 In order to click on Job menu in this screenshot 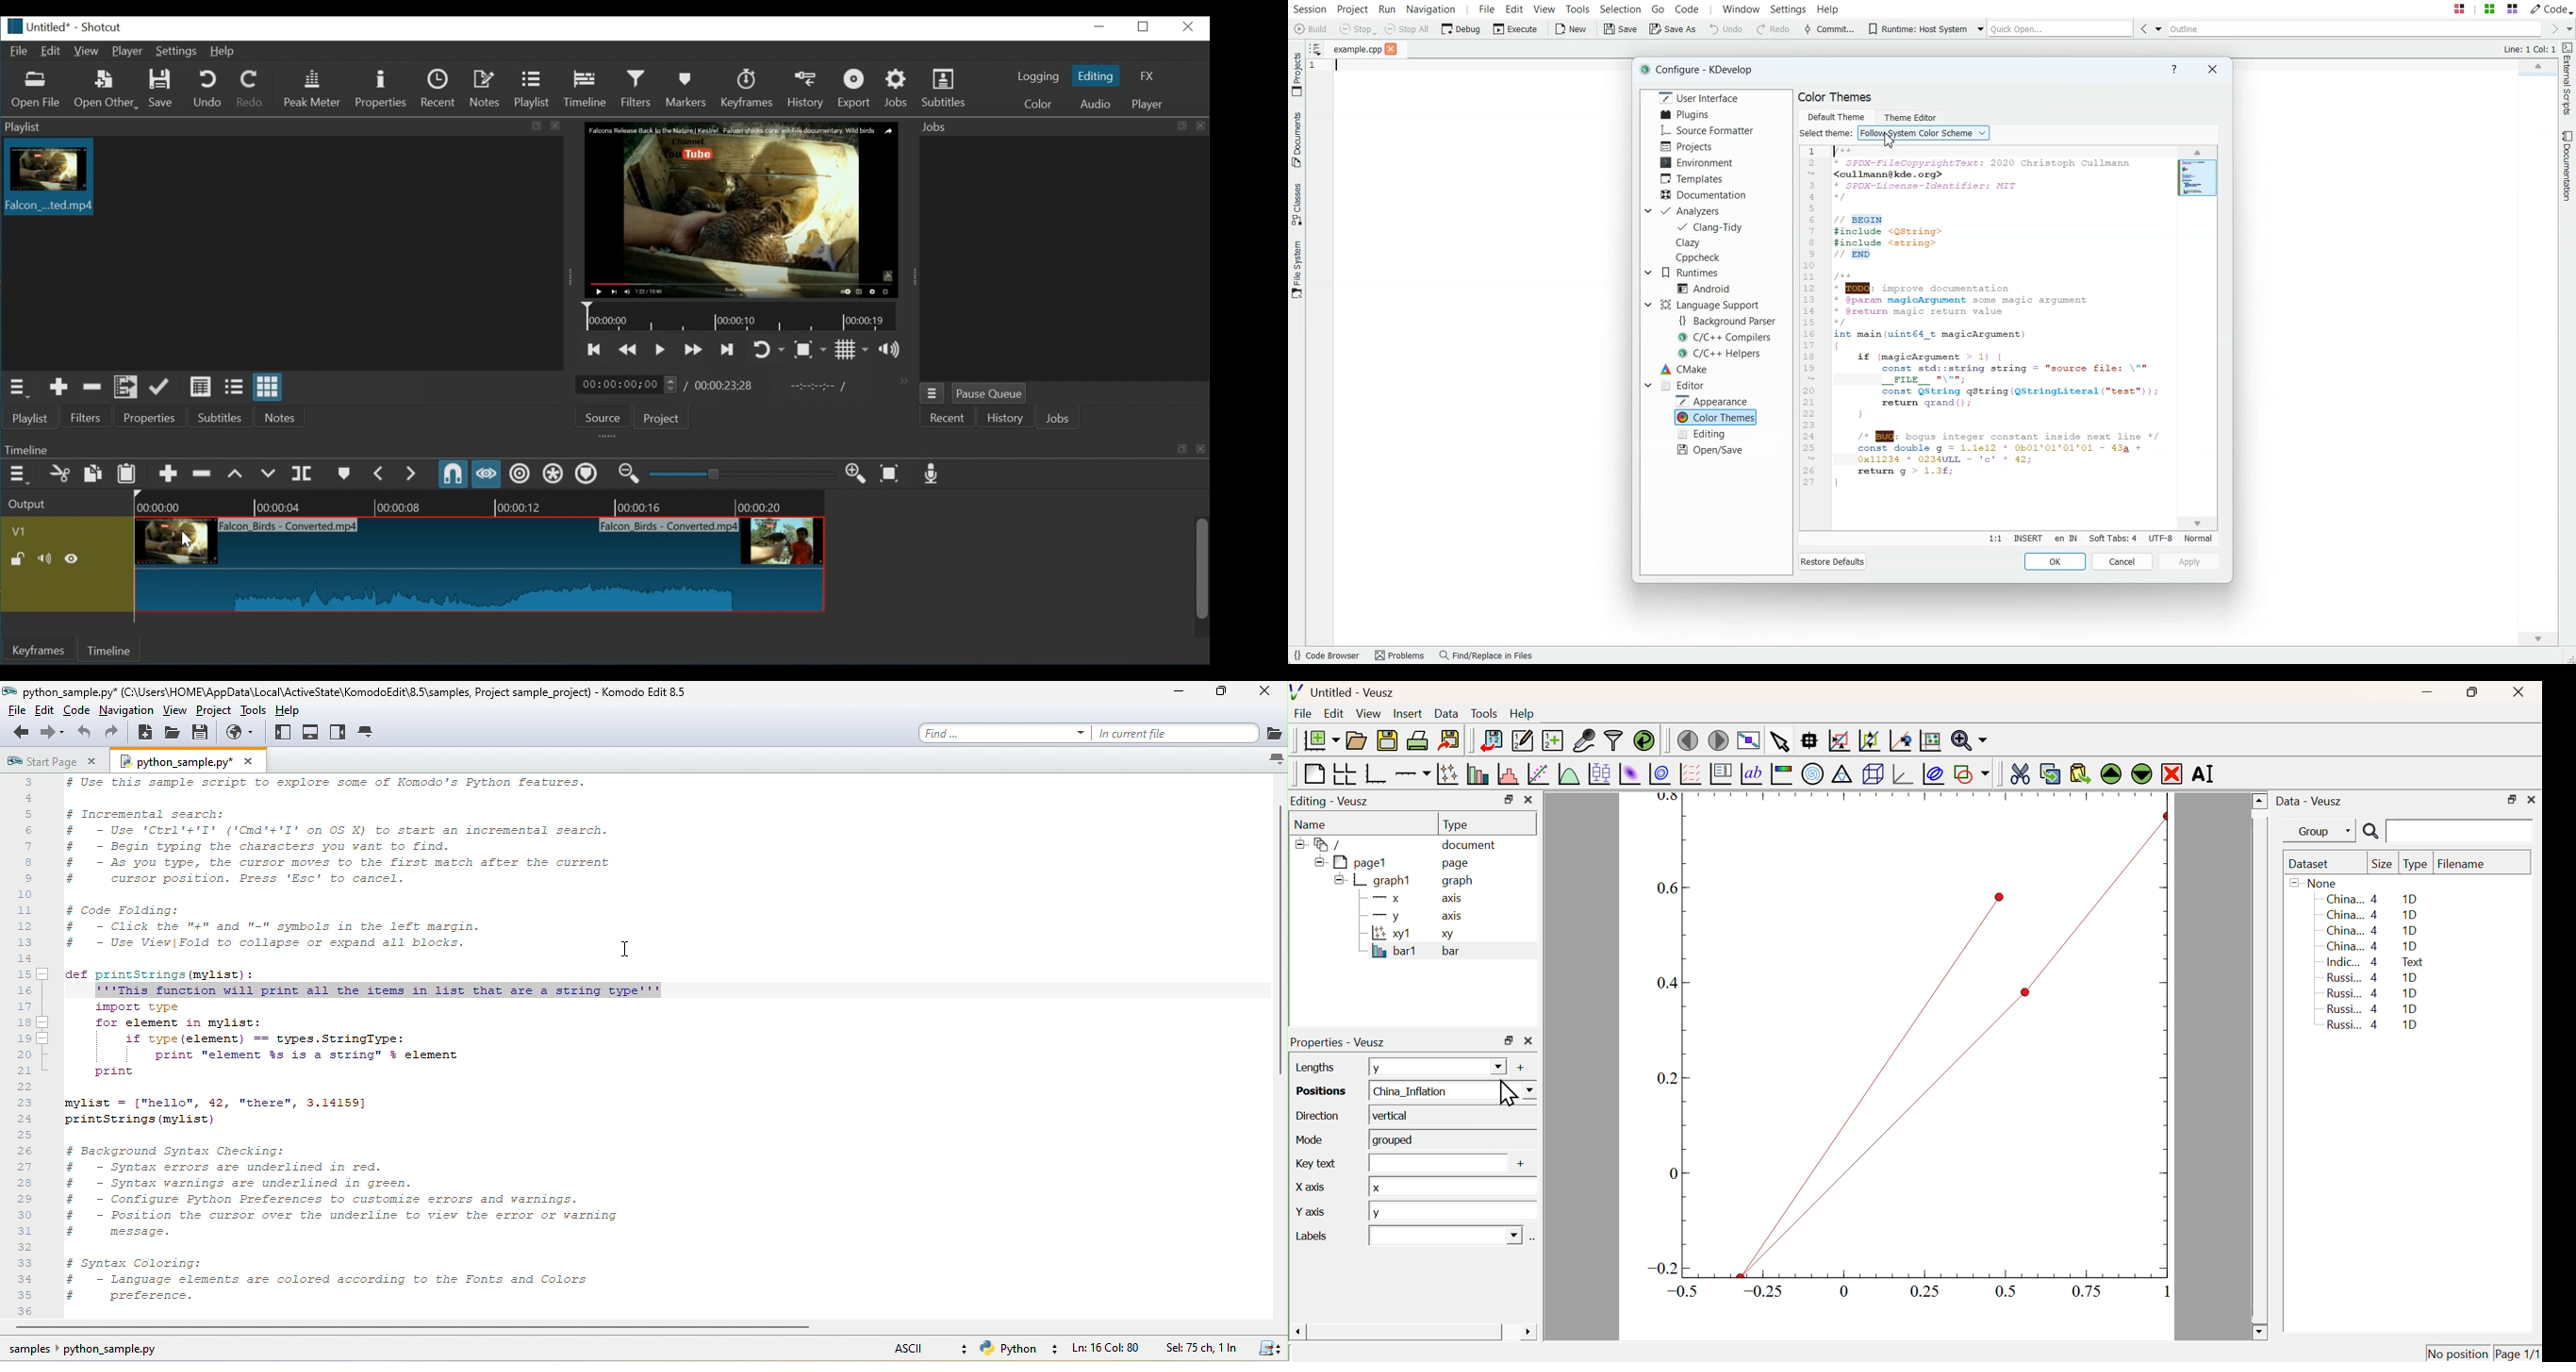, I will do `click(933, 394)`.